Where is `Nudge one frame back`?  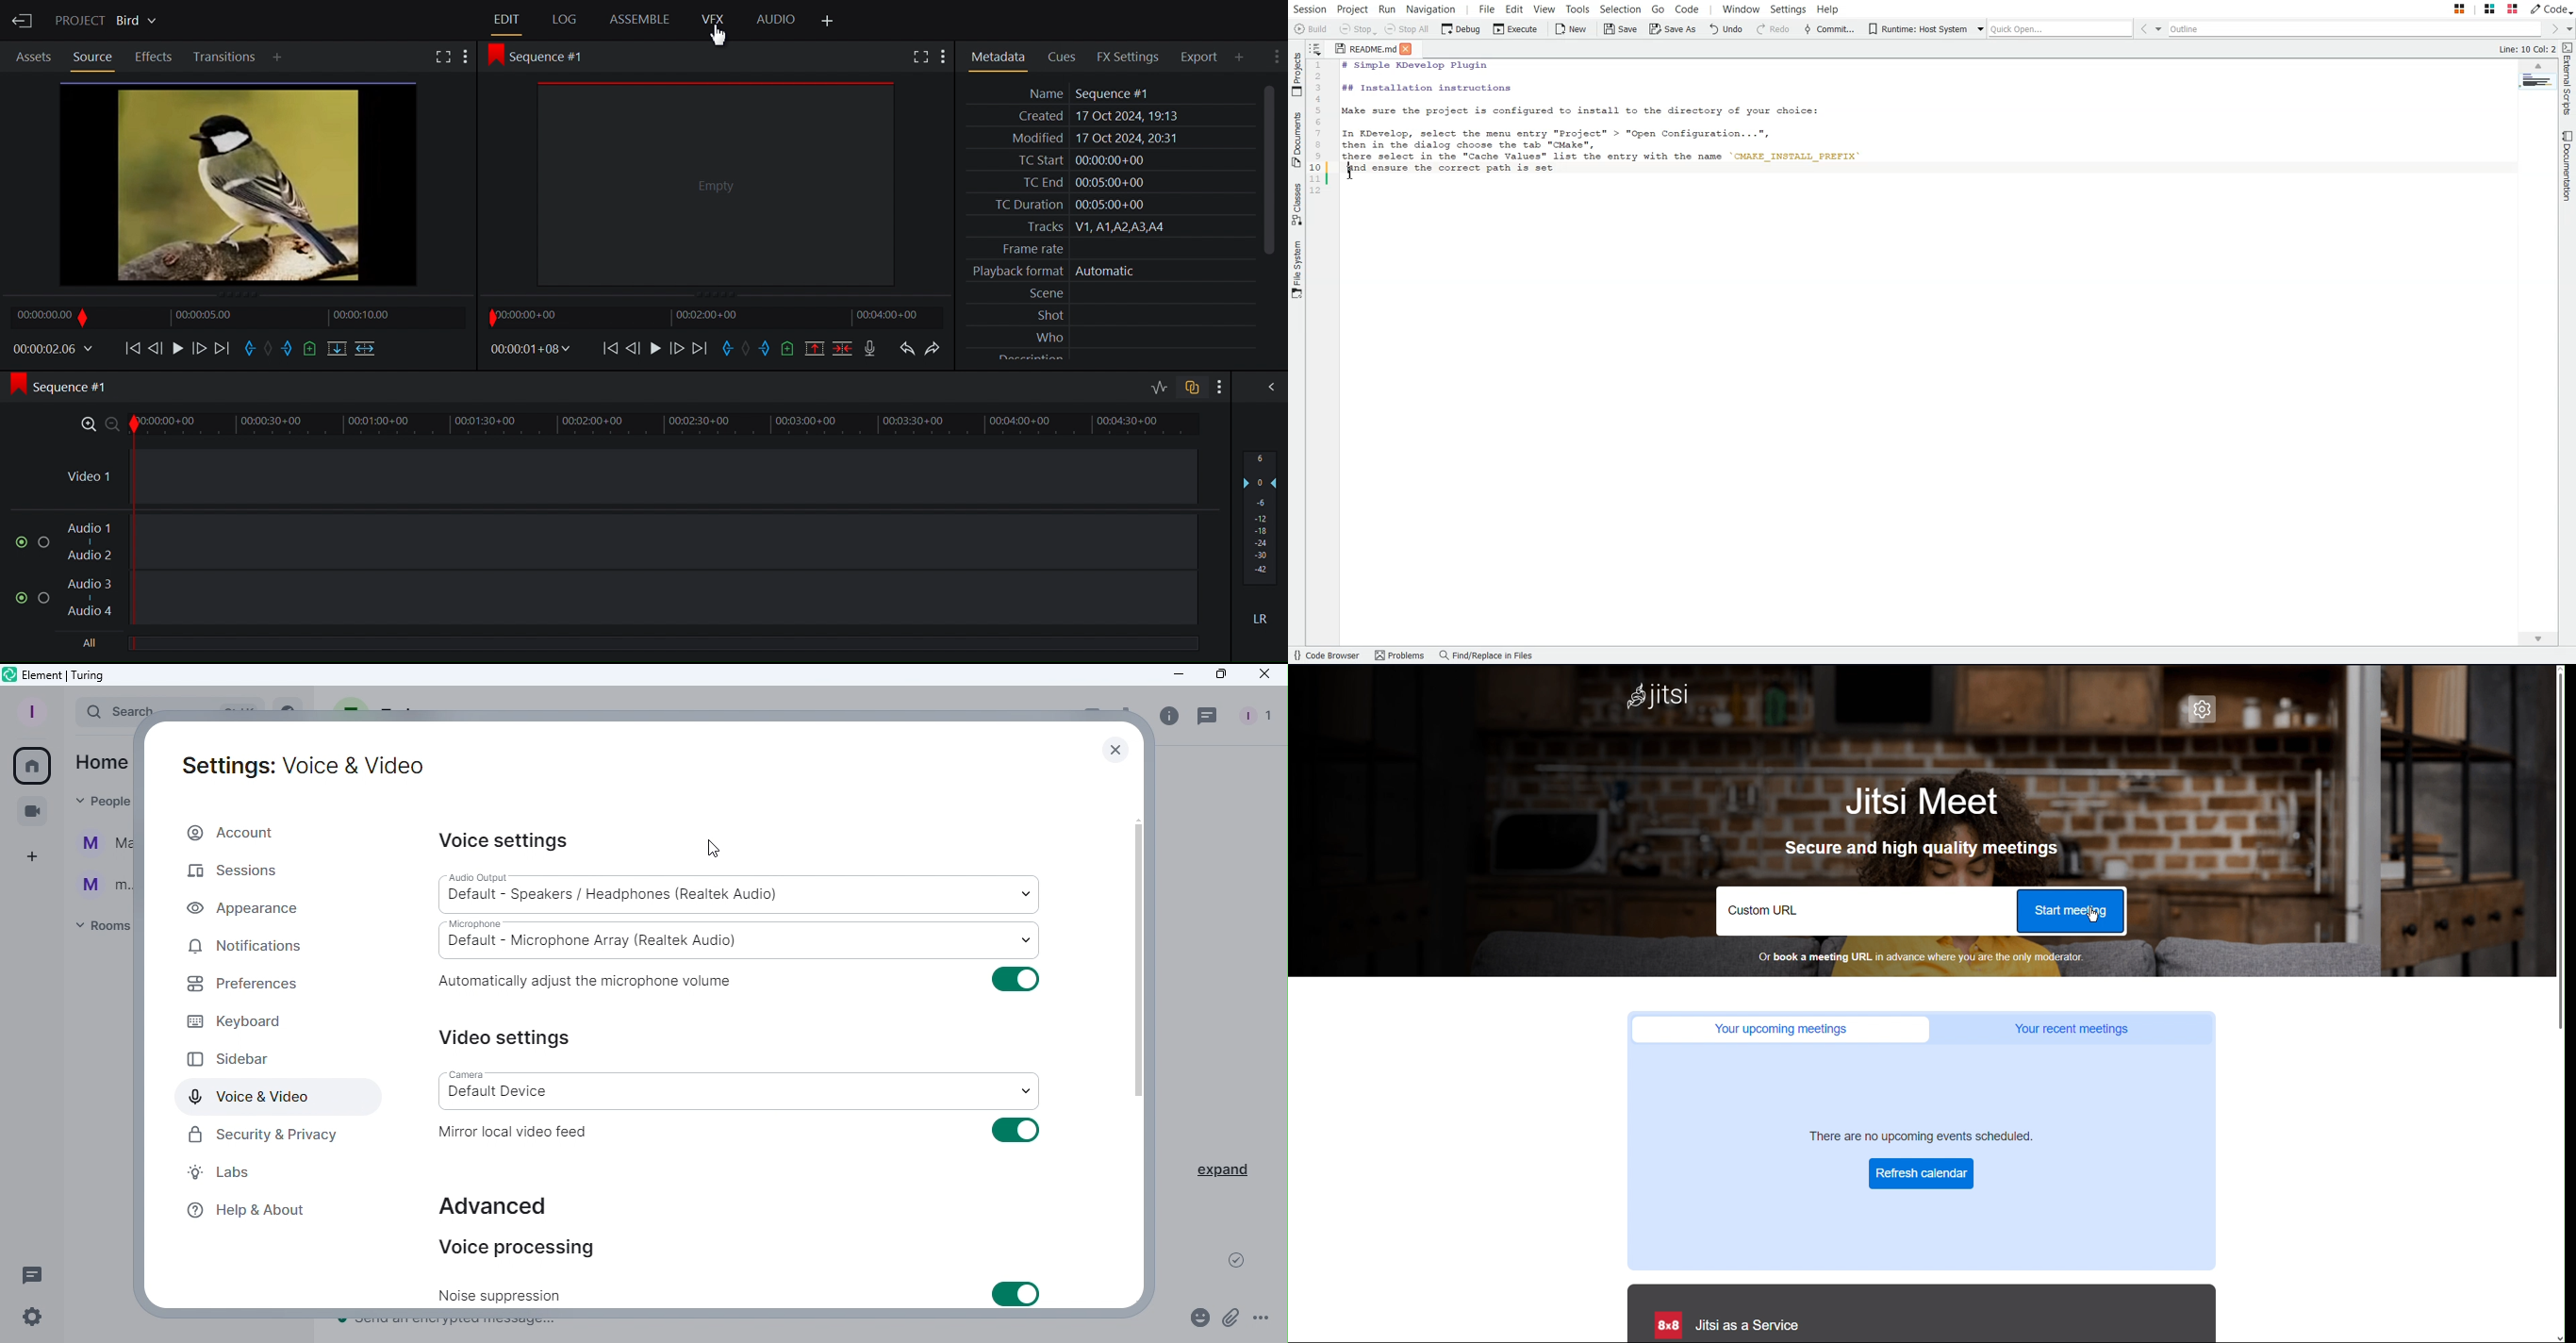 Nudge one frame back is located at coordinates (634, 348).